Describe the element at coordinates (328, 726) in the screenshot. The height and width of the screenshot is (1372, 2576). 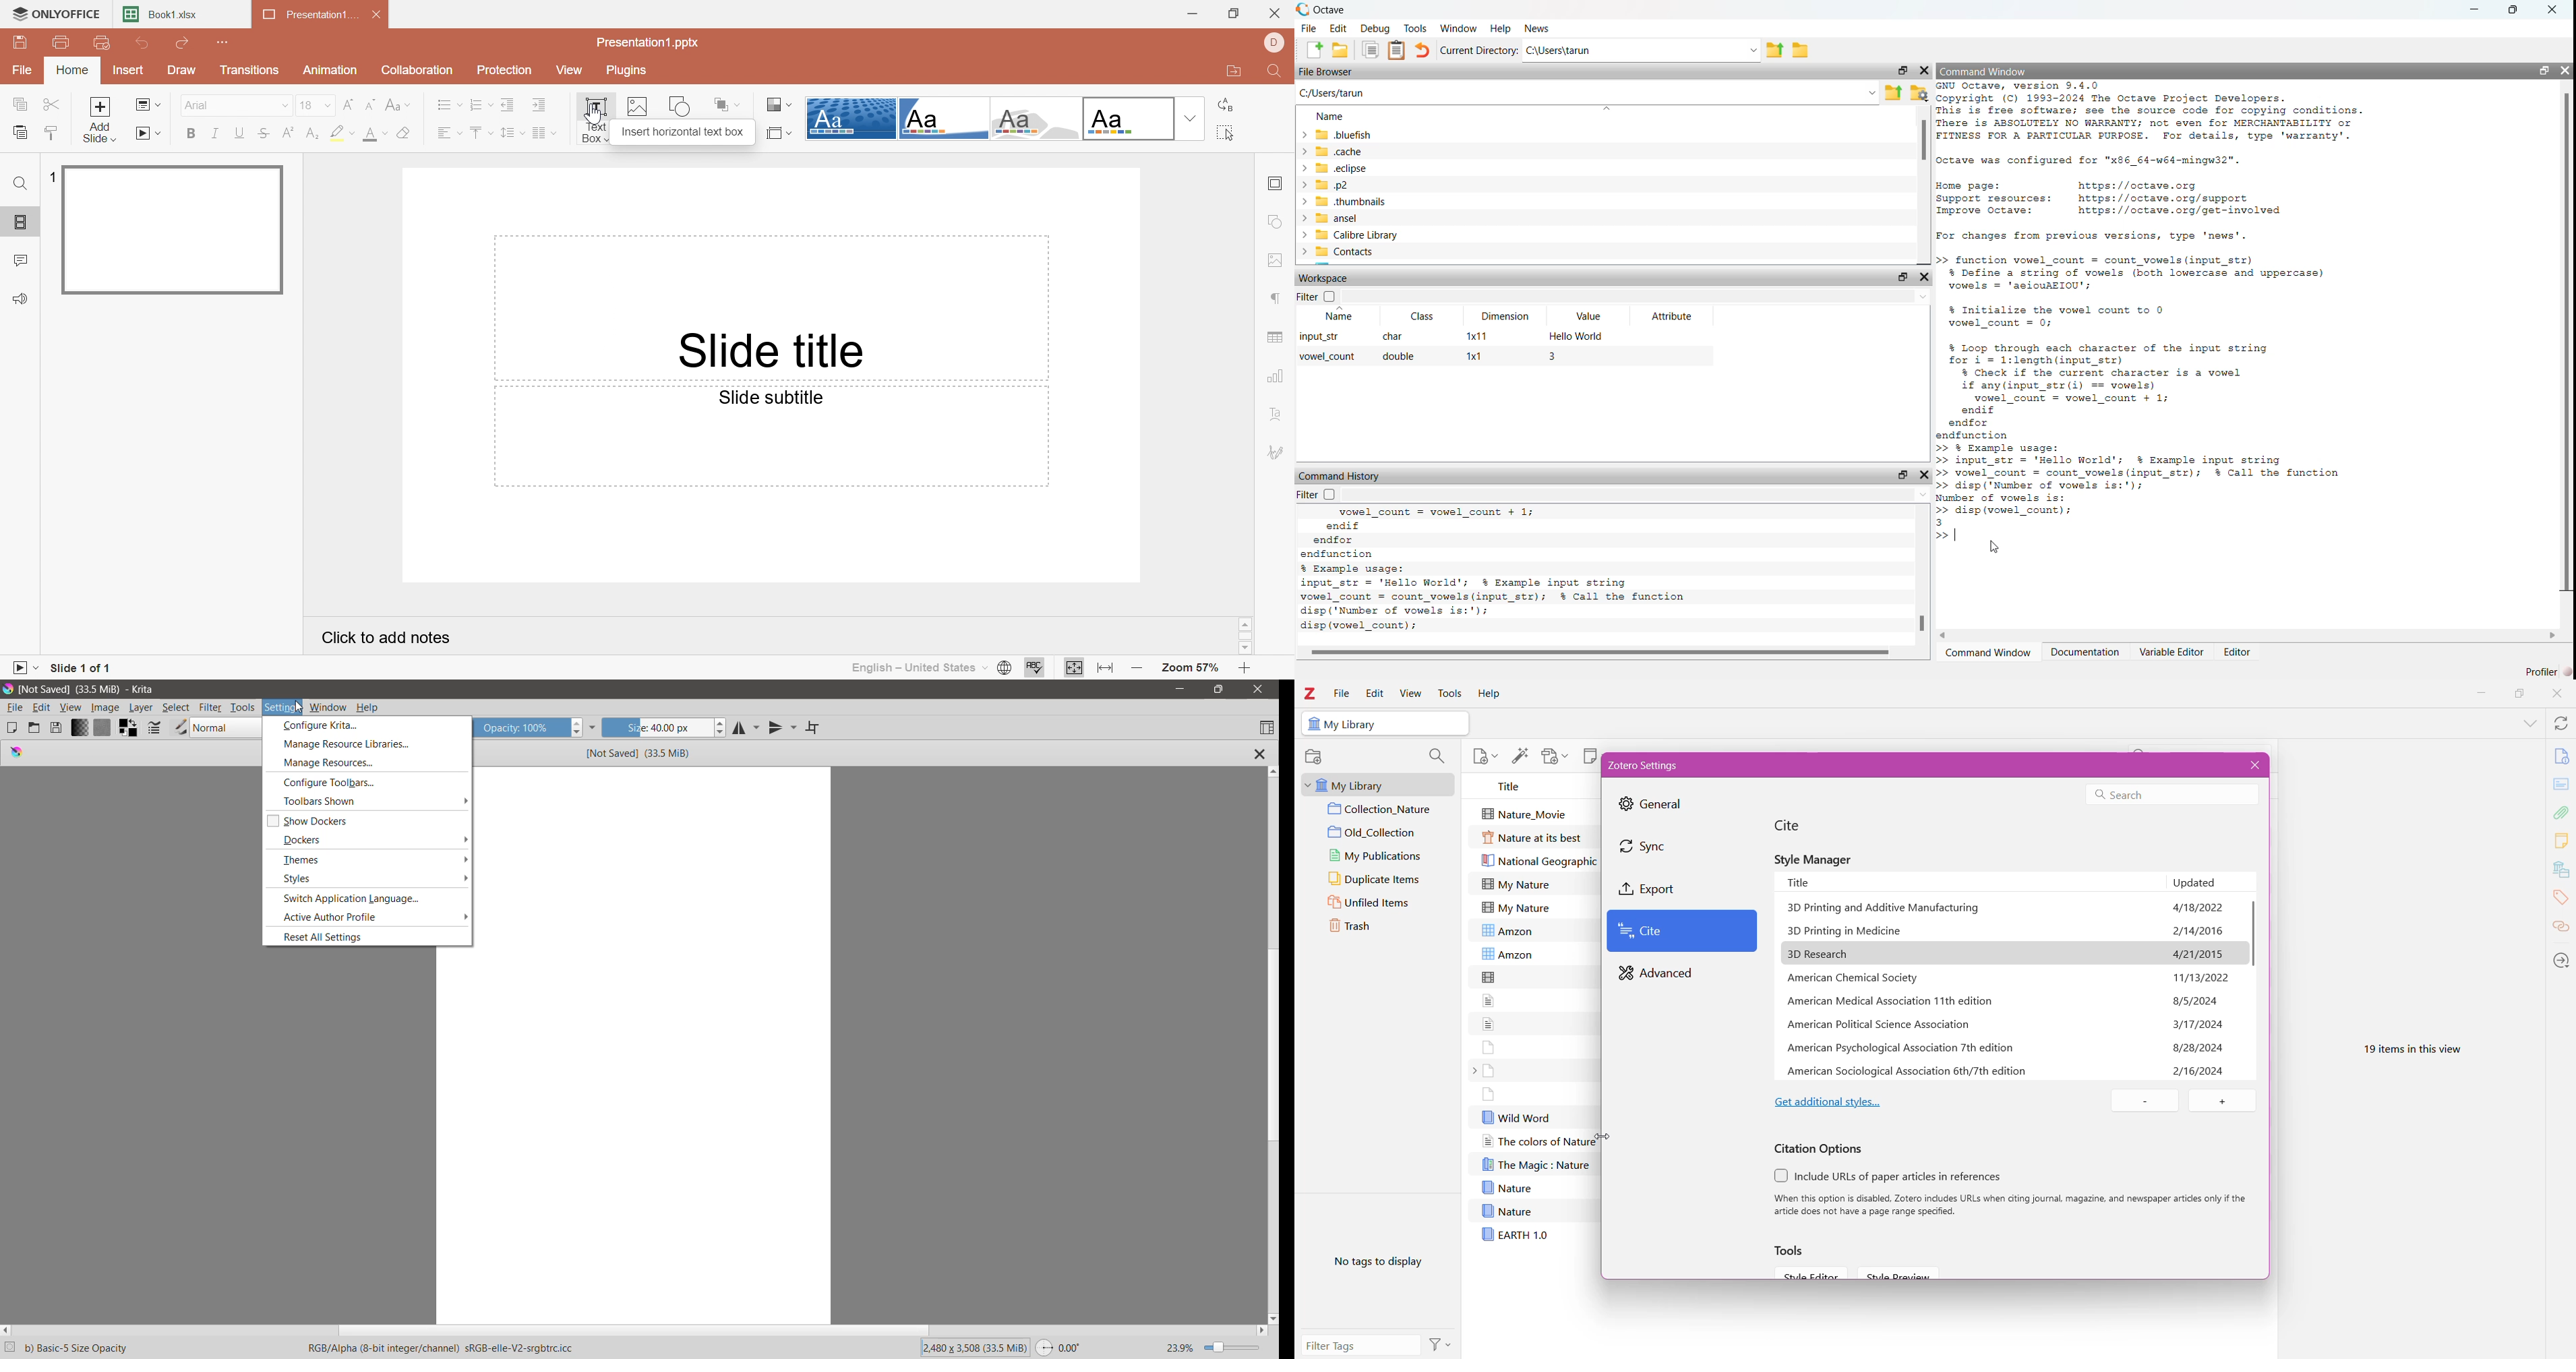
I see `Configure Krita` at that location.